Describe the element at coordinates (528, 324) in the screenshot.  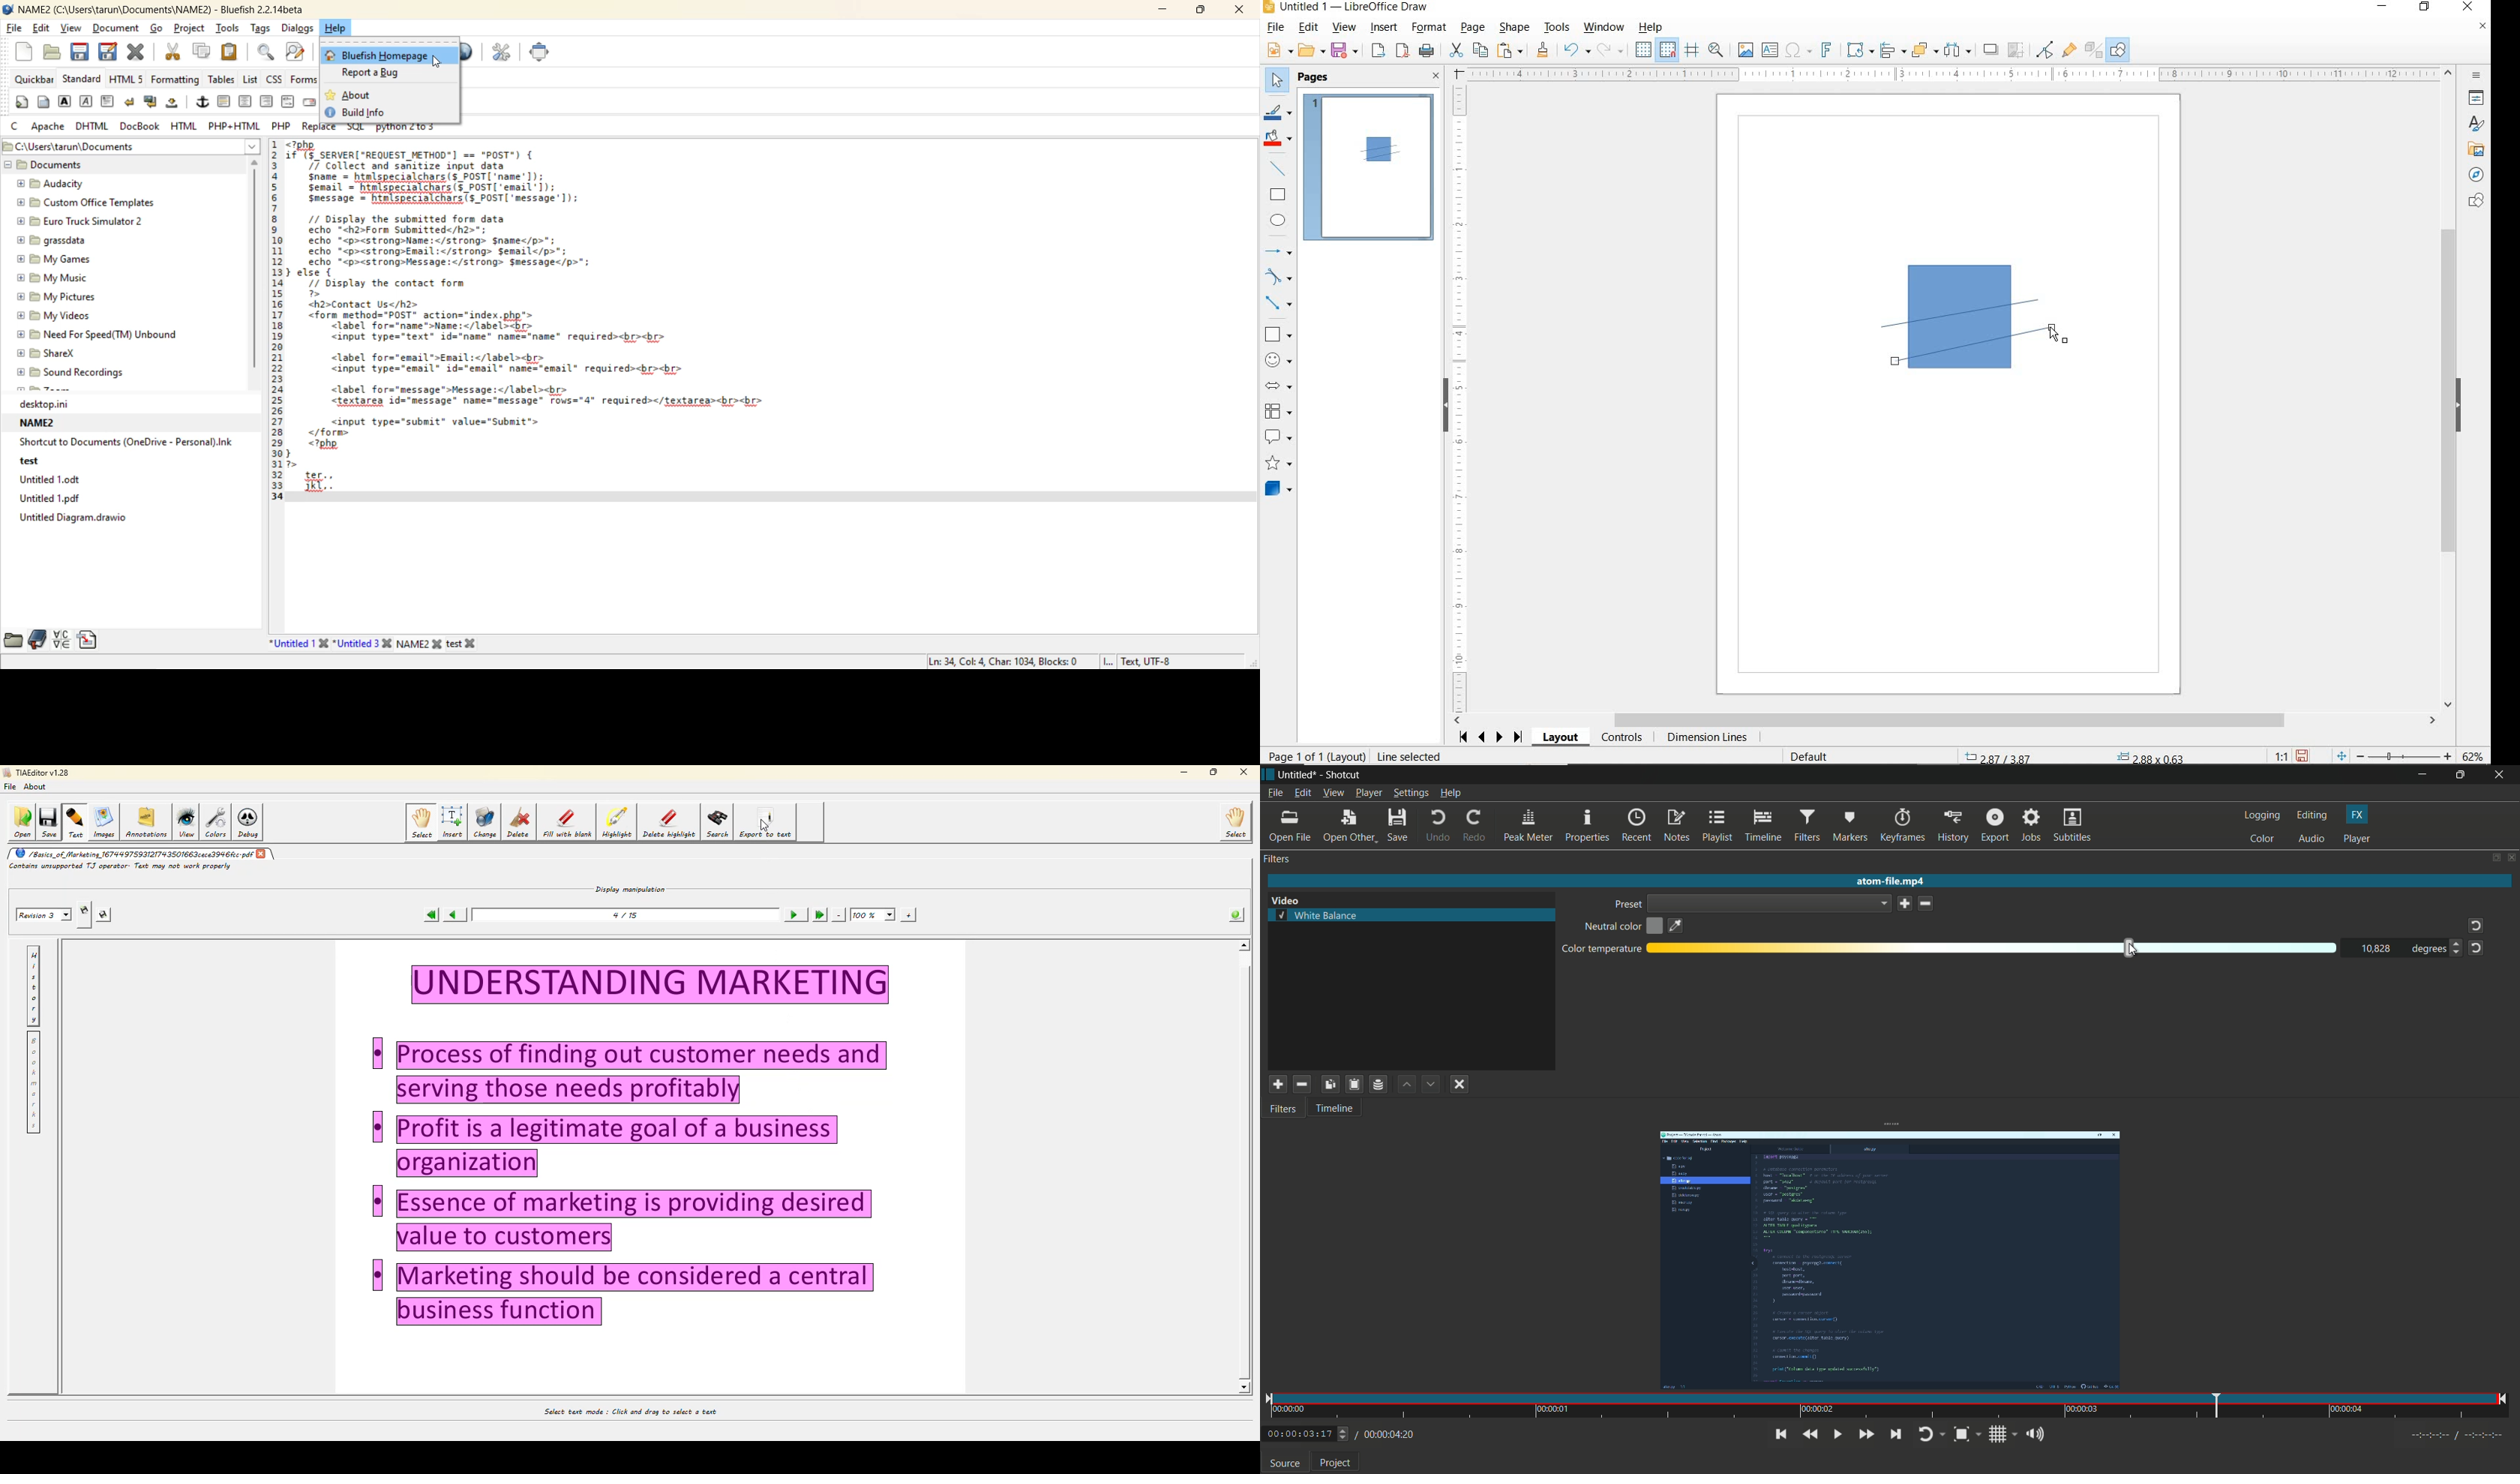
I see `code editor` at that location.